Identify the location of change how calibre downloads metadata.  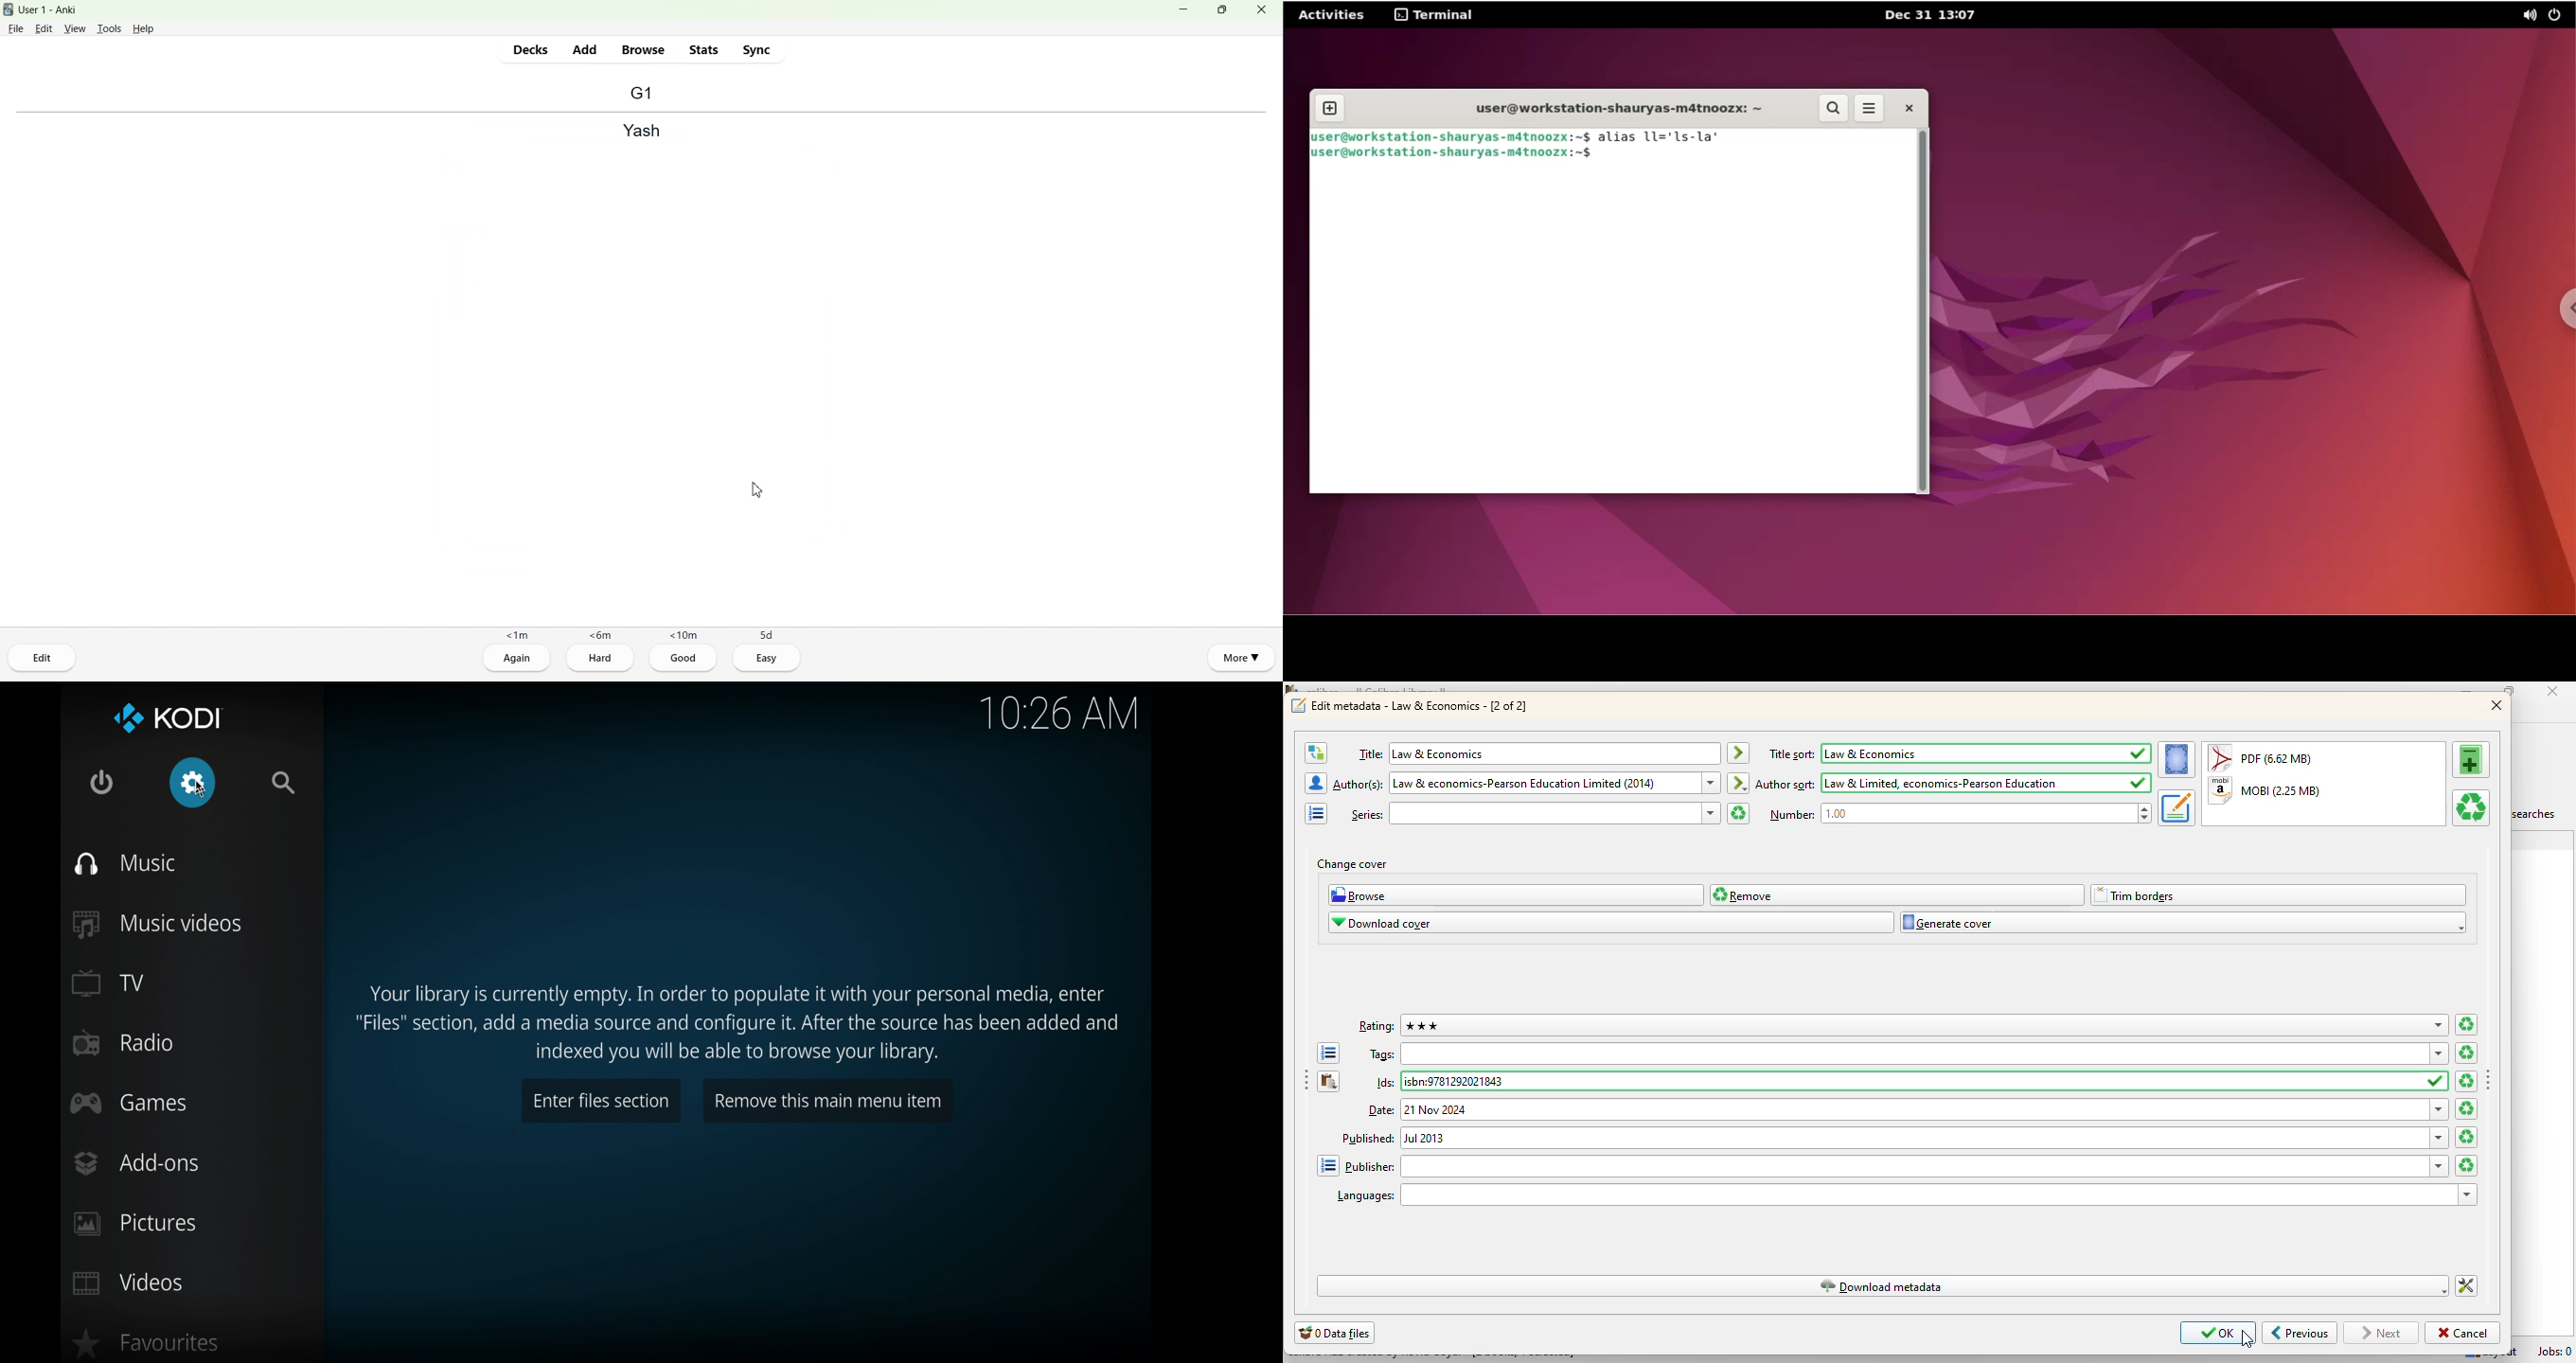
(2467, 1286).